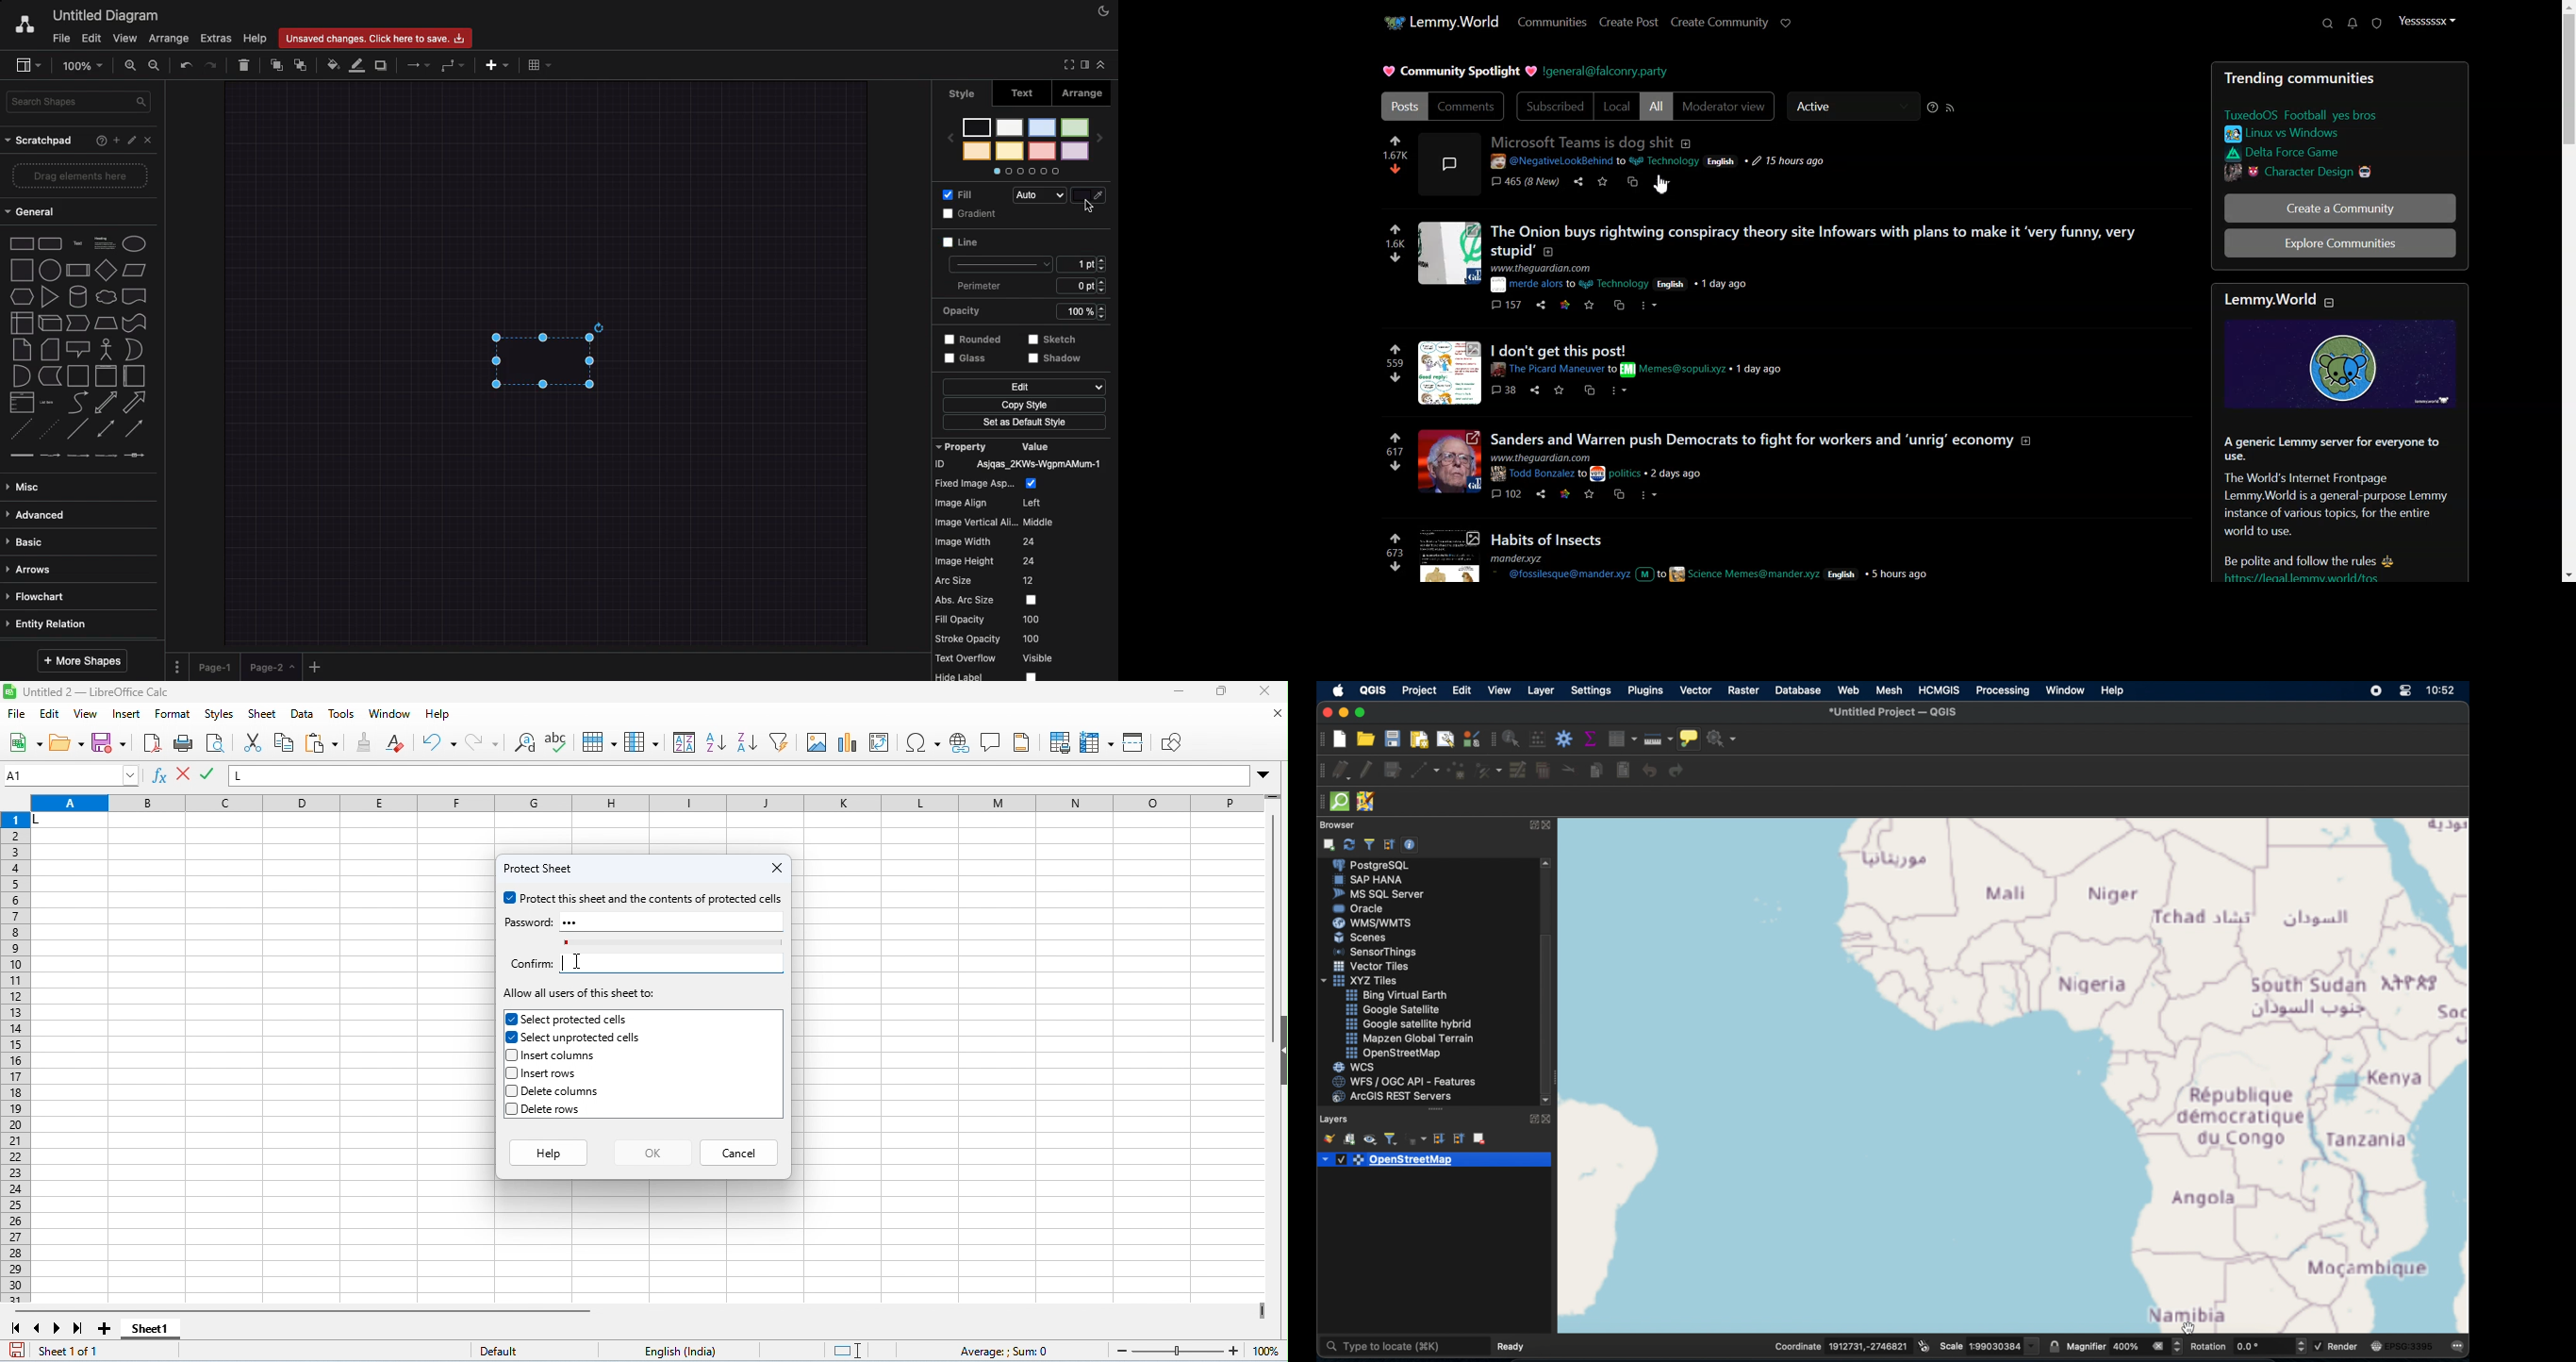  I want to click on default, so click(508, 1352).